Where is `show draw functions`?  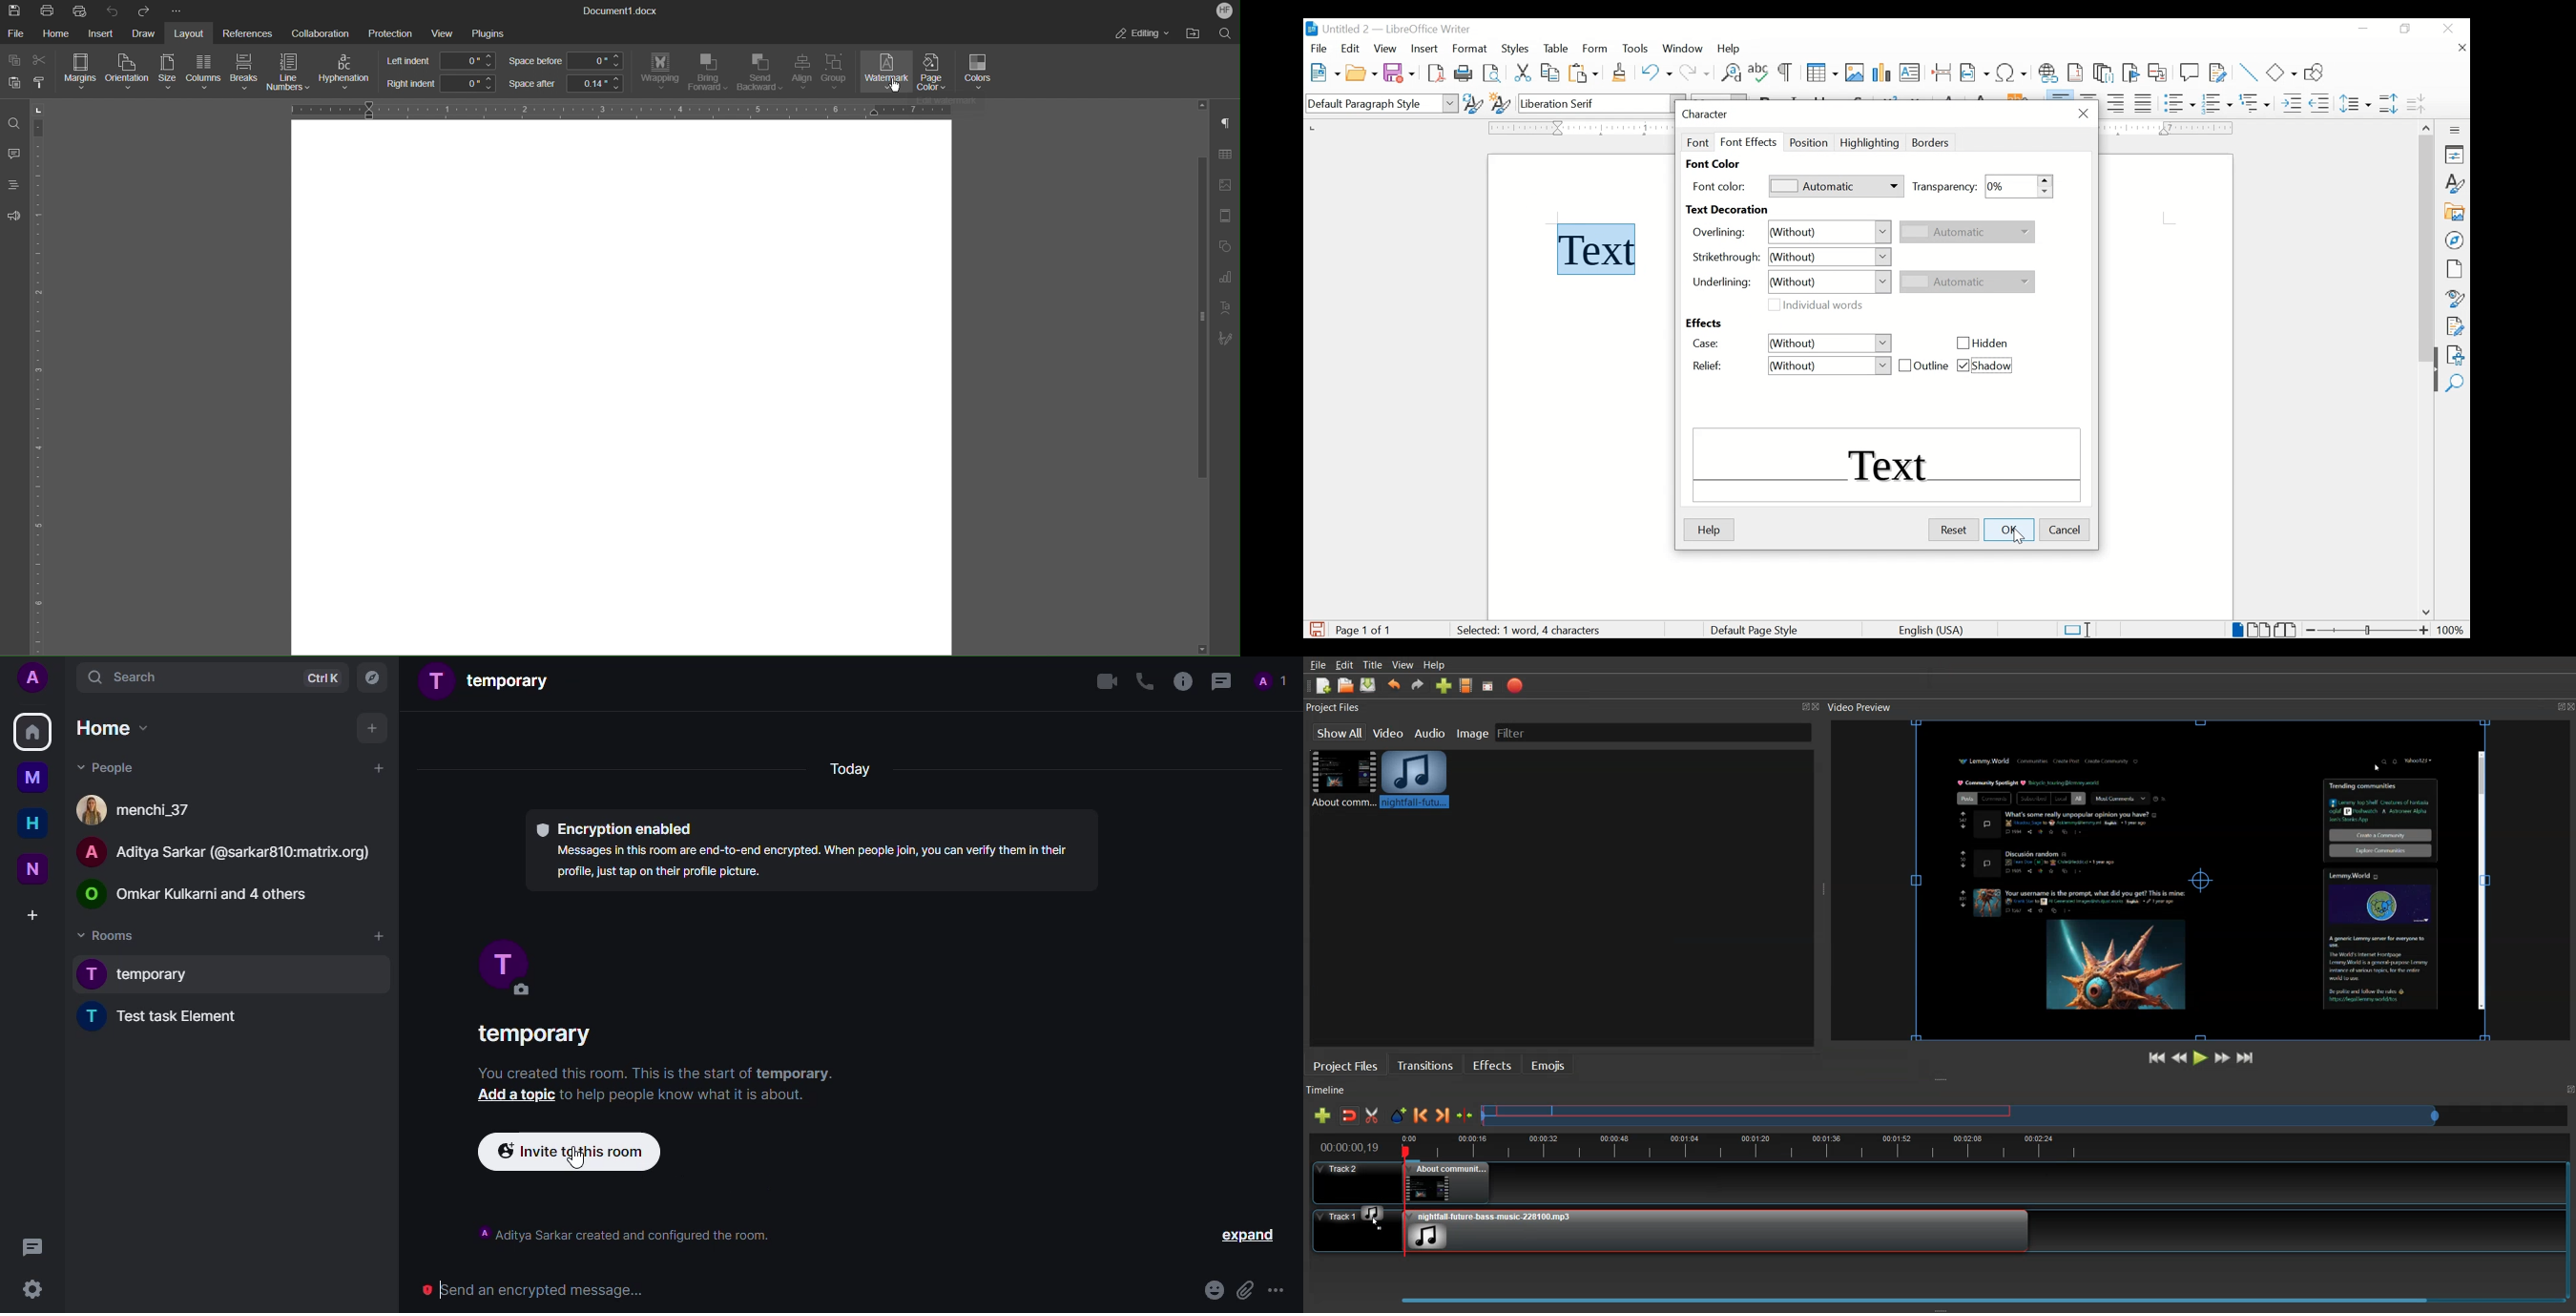 show draw functions is located at coordinates (2318, 72).